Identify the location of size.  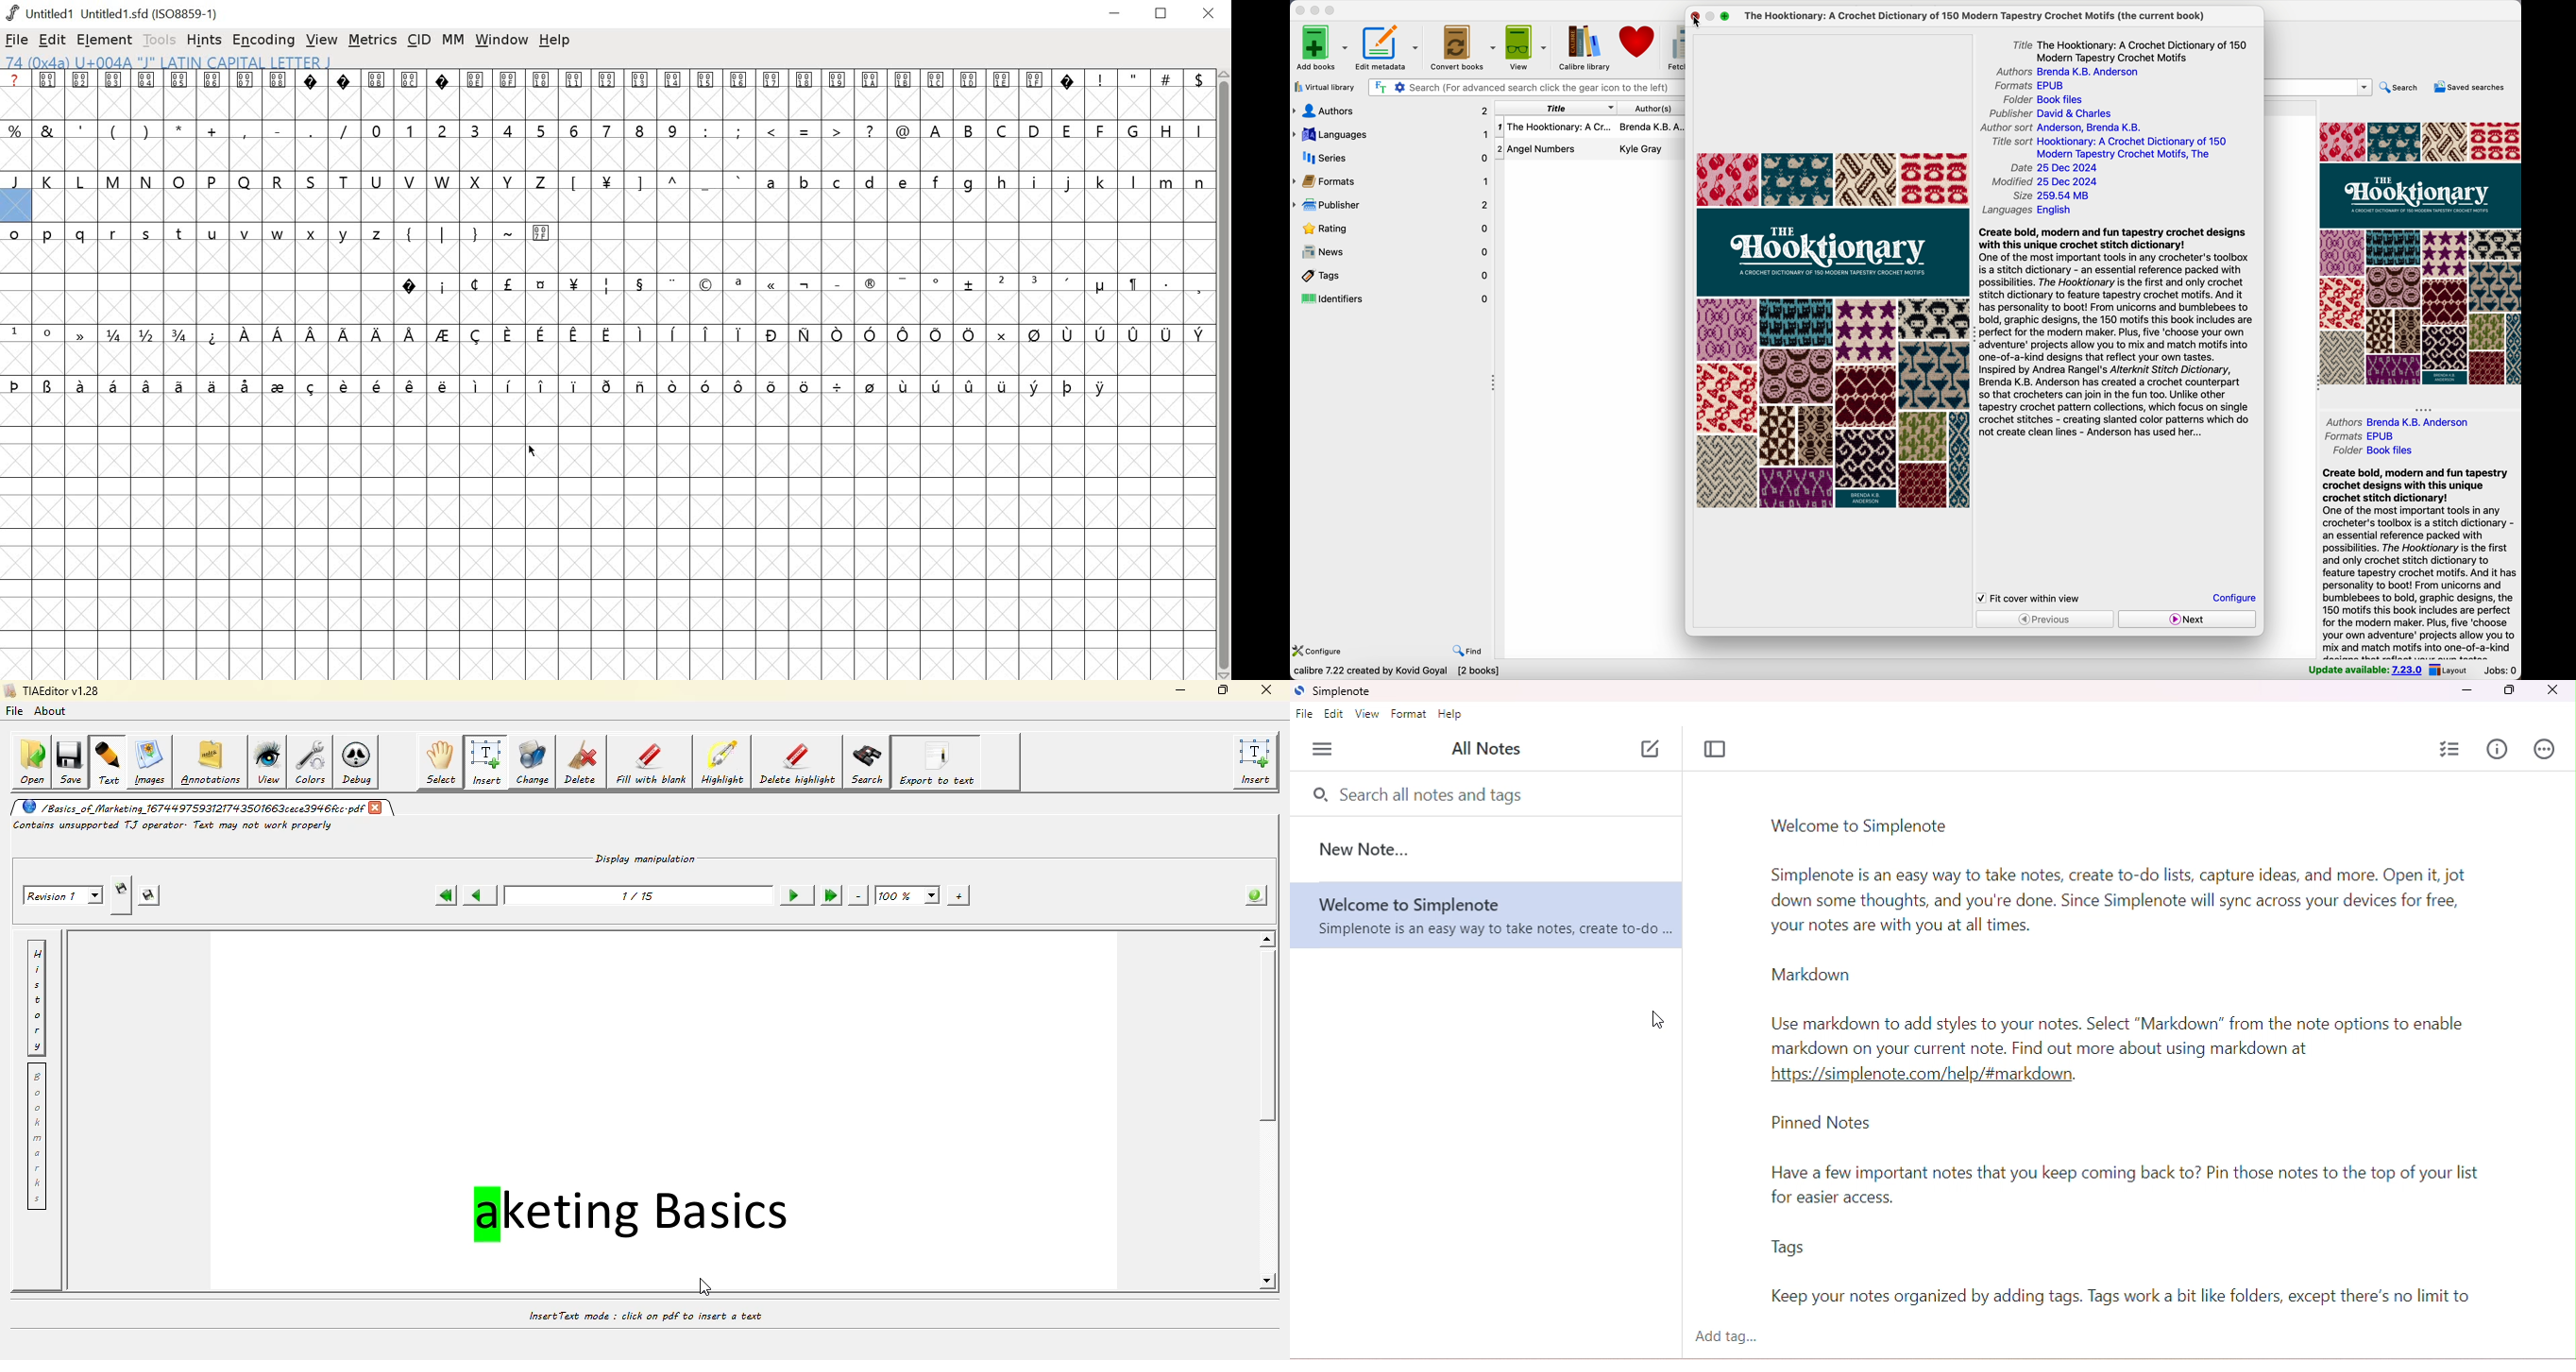
(2052, 197).